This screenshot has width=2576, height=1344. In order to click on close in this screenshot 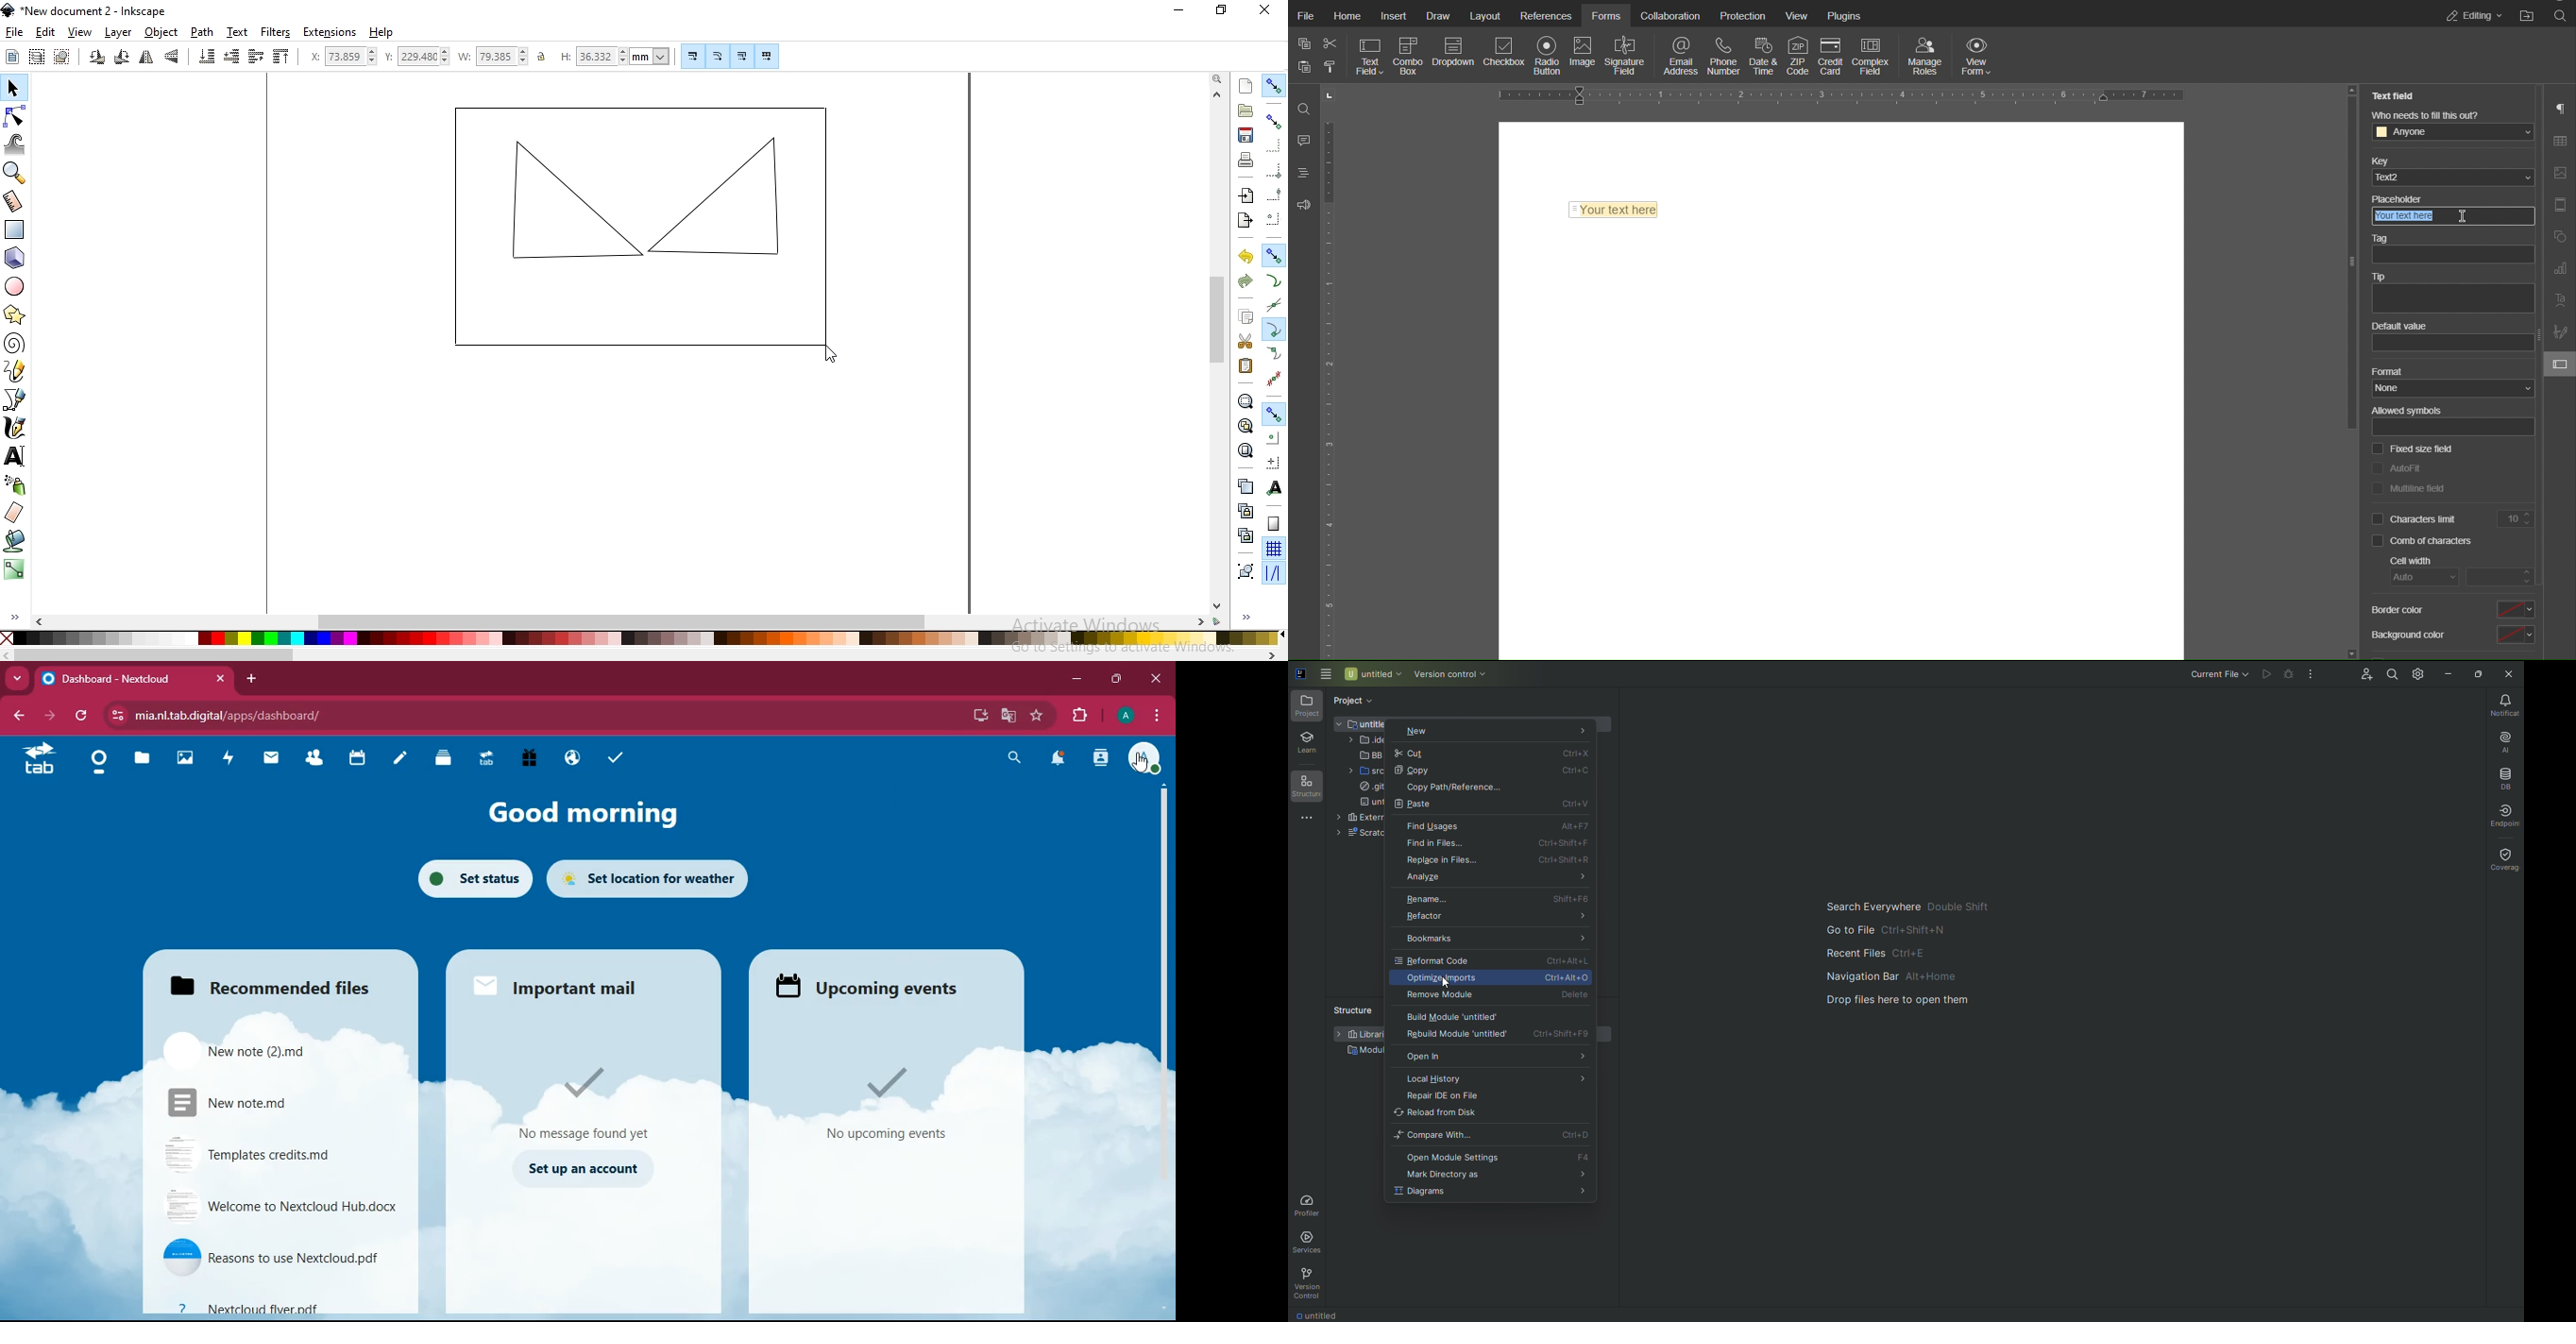, I will do `click(1154, 678)`.